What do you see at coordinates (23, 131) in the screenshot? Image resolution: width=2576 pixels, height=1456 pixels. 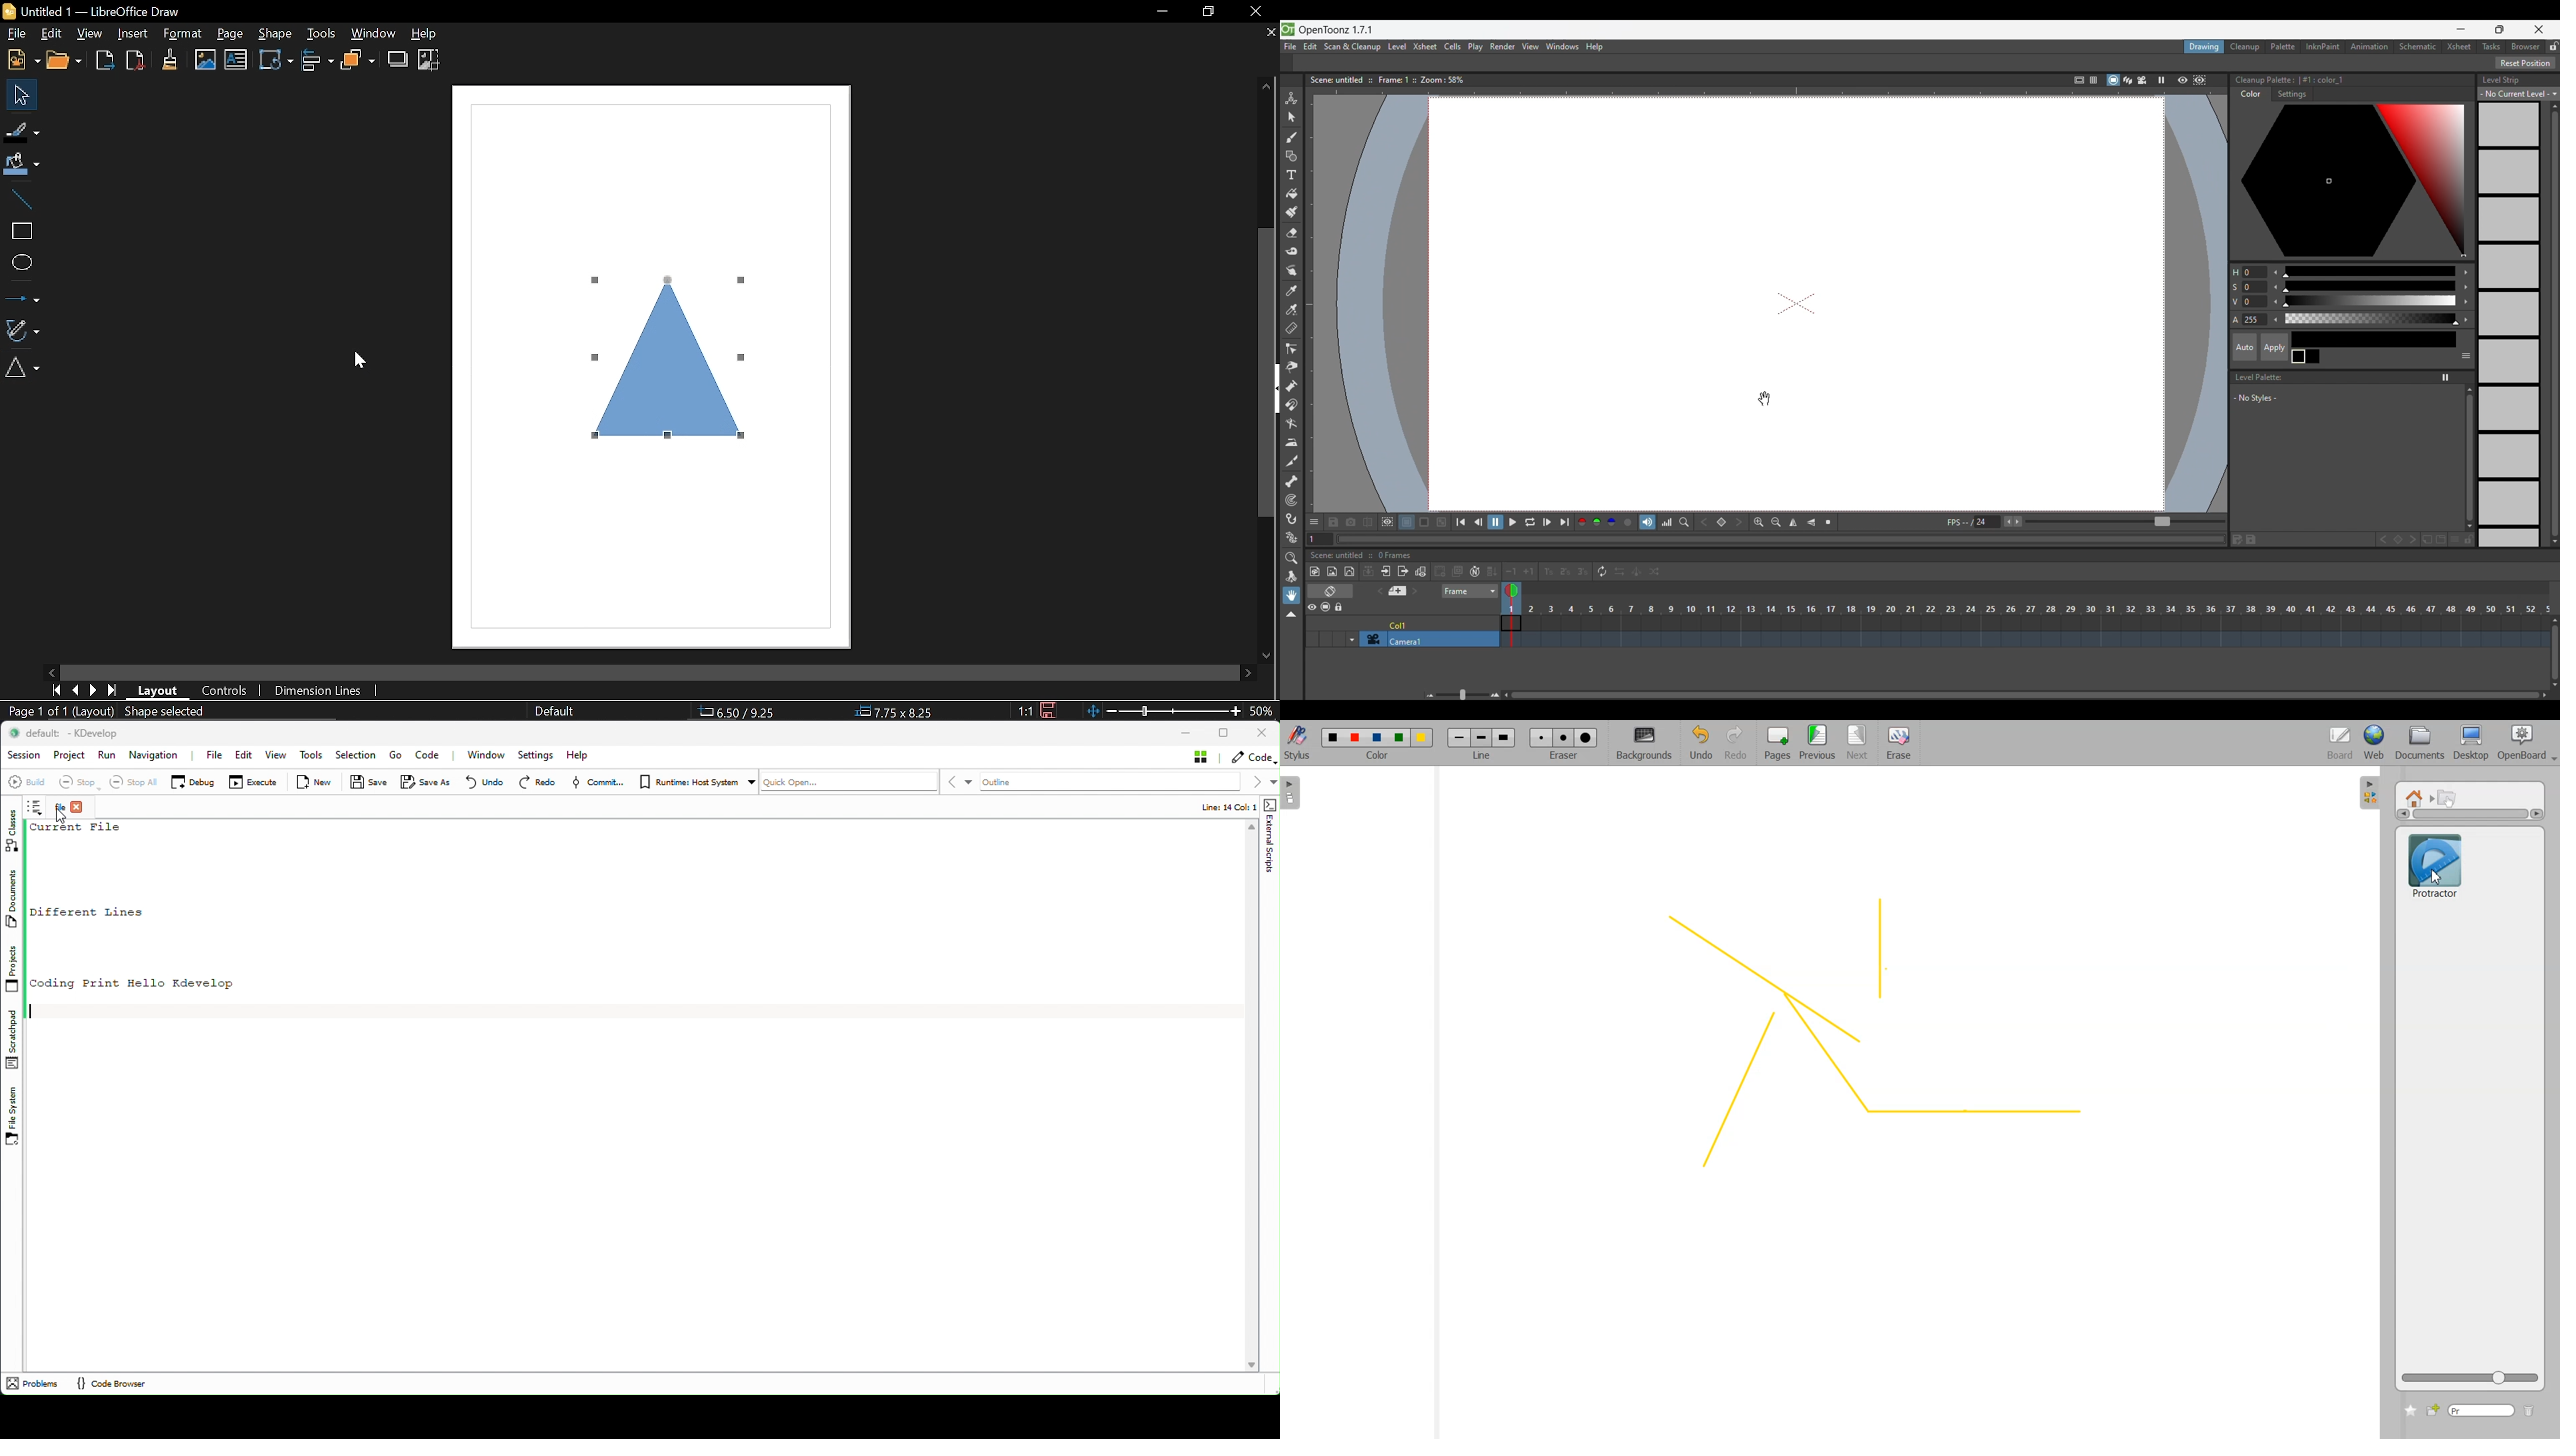 I see `fill line` at bounding box center [23, 131].